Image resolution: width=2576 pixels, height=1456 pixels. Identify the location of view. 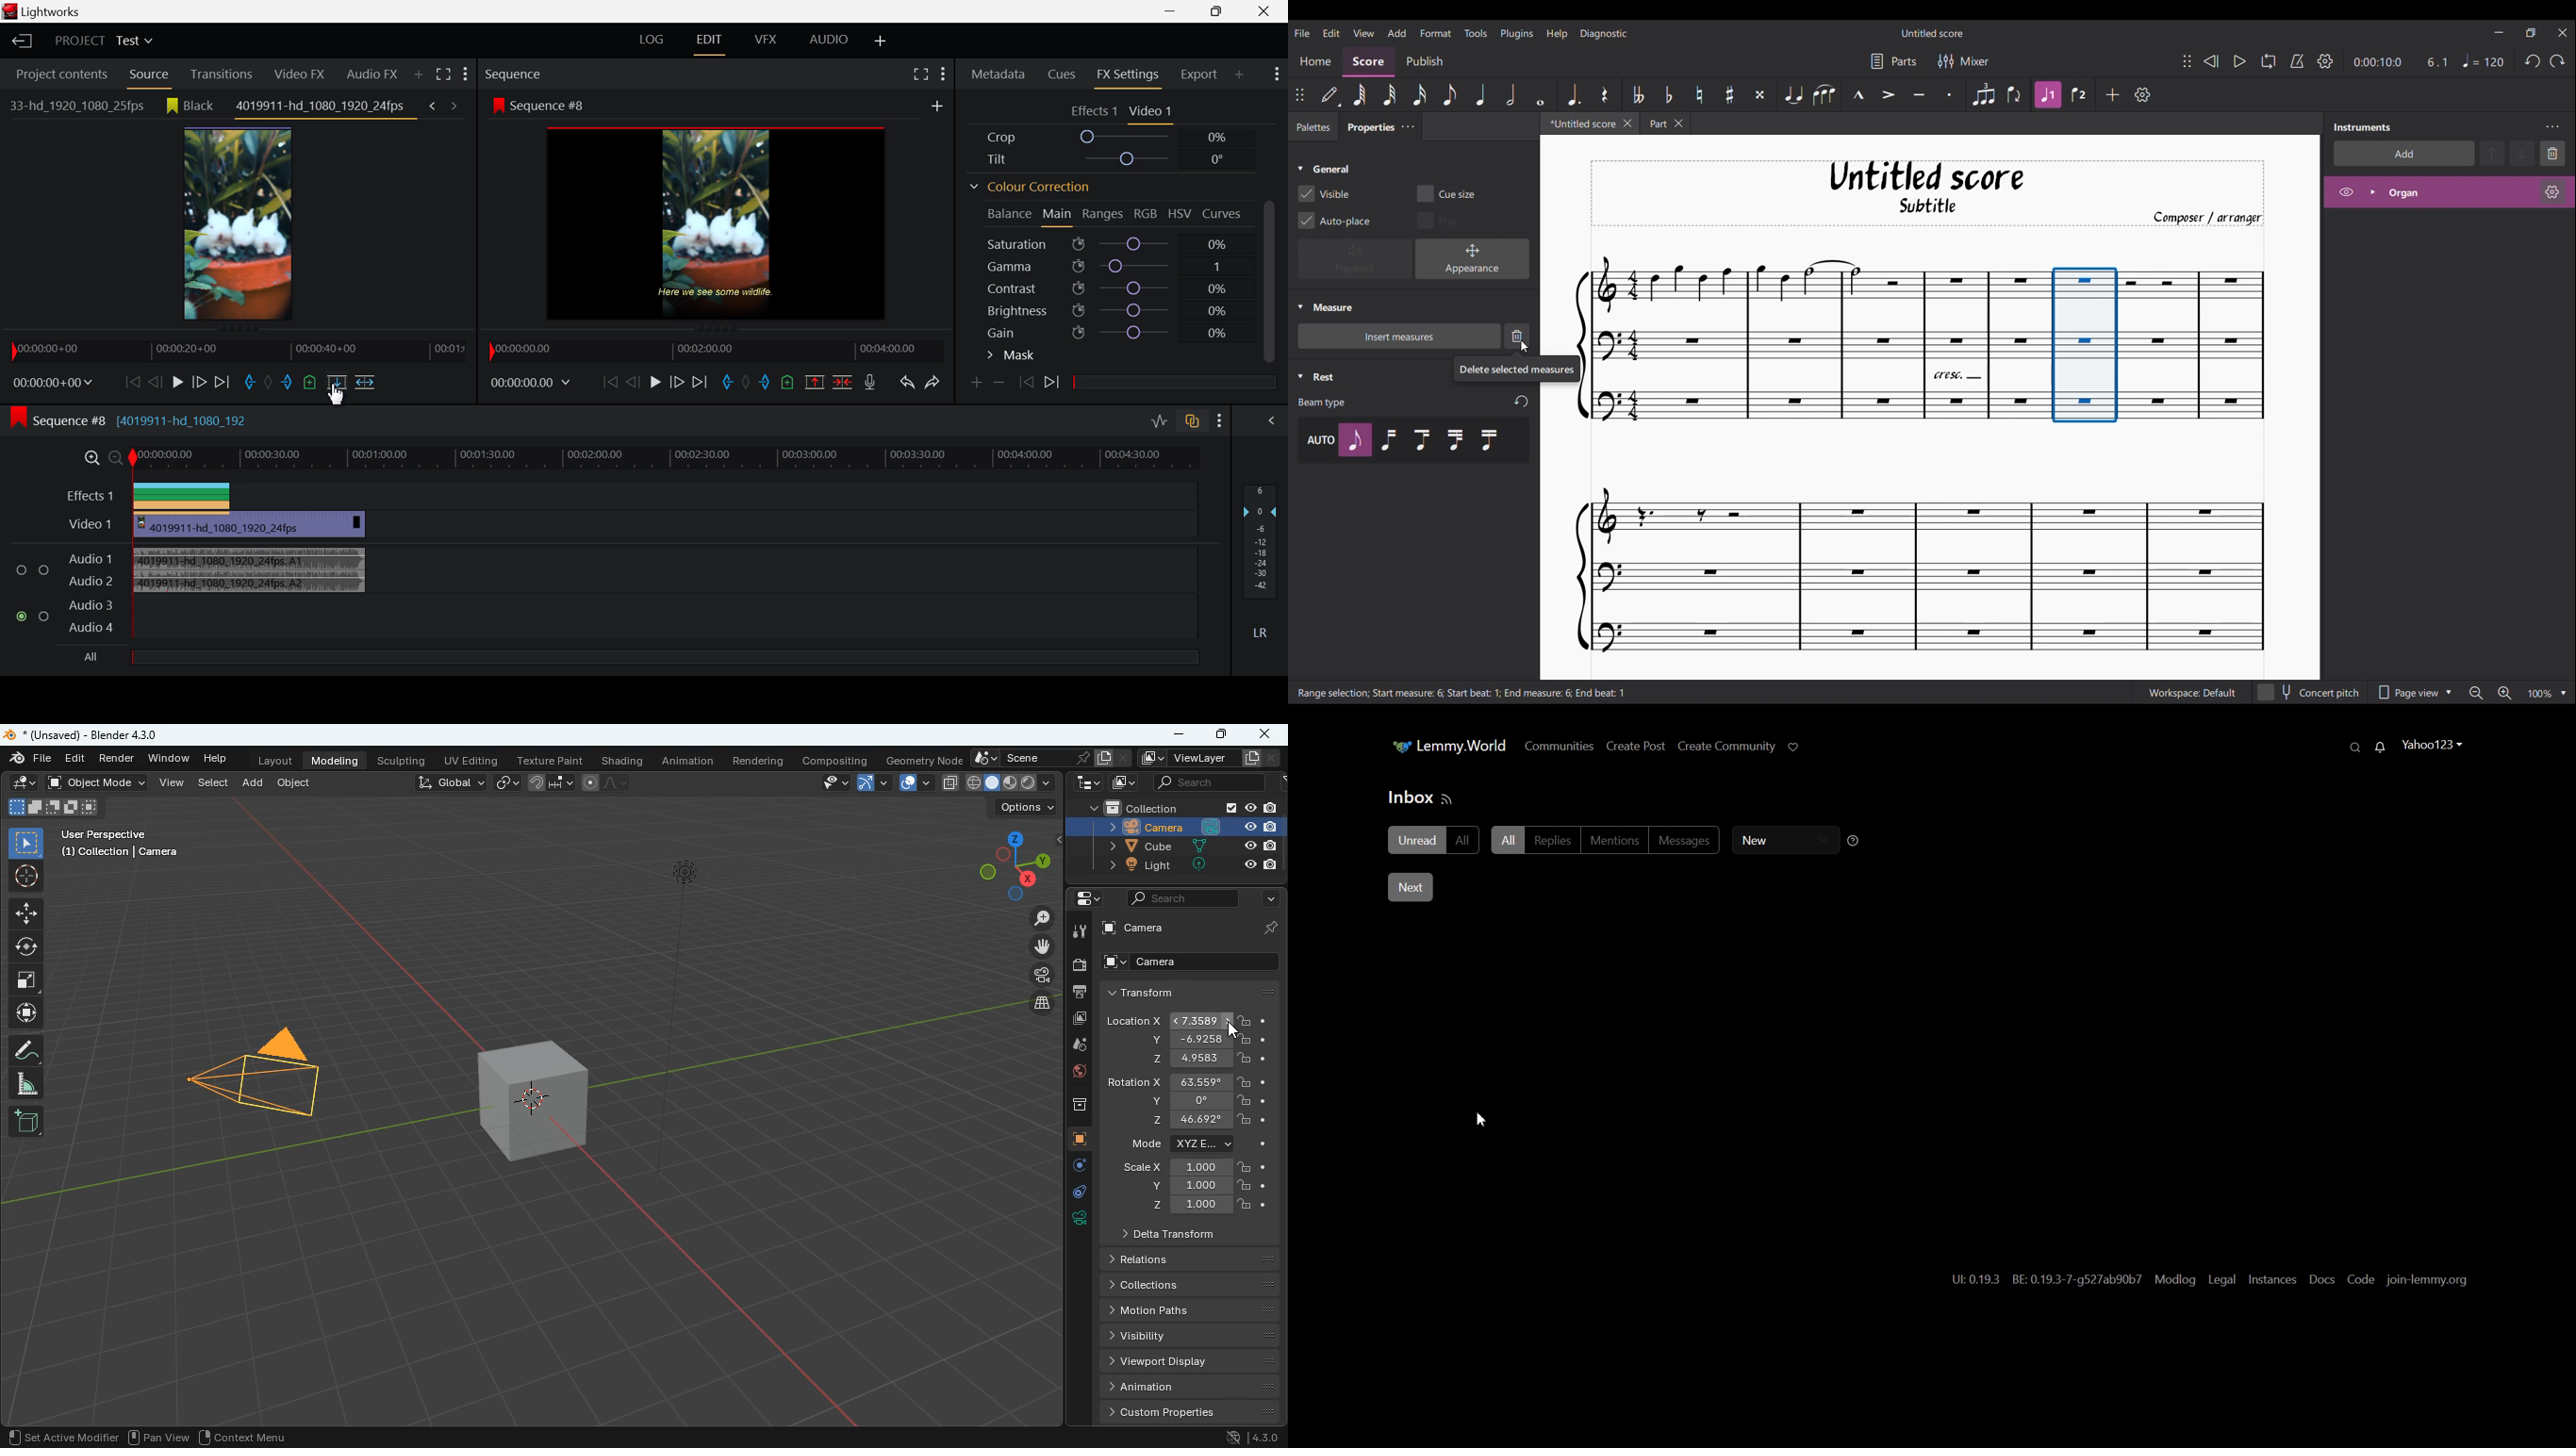
(827, 783).